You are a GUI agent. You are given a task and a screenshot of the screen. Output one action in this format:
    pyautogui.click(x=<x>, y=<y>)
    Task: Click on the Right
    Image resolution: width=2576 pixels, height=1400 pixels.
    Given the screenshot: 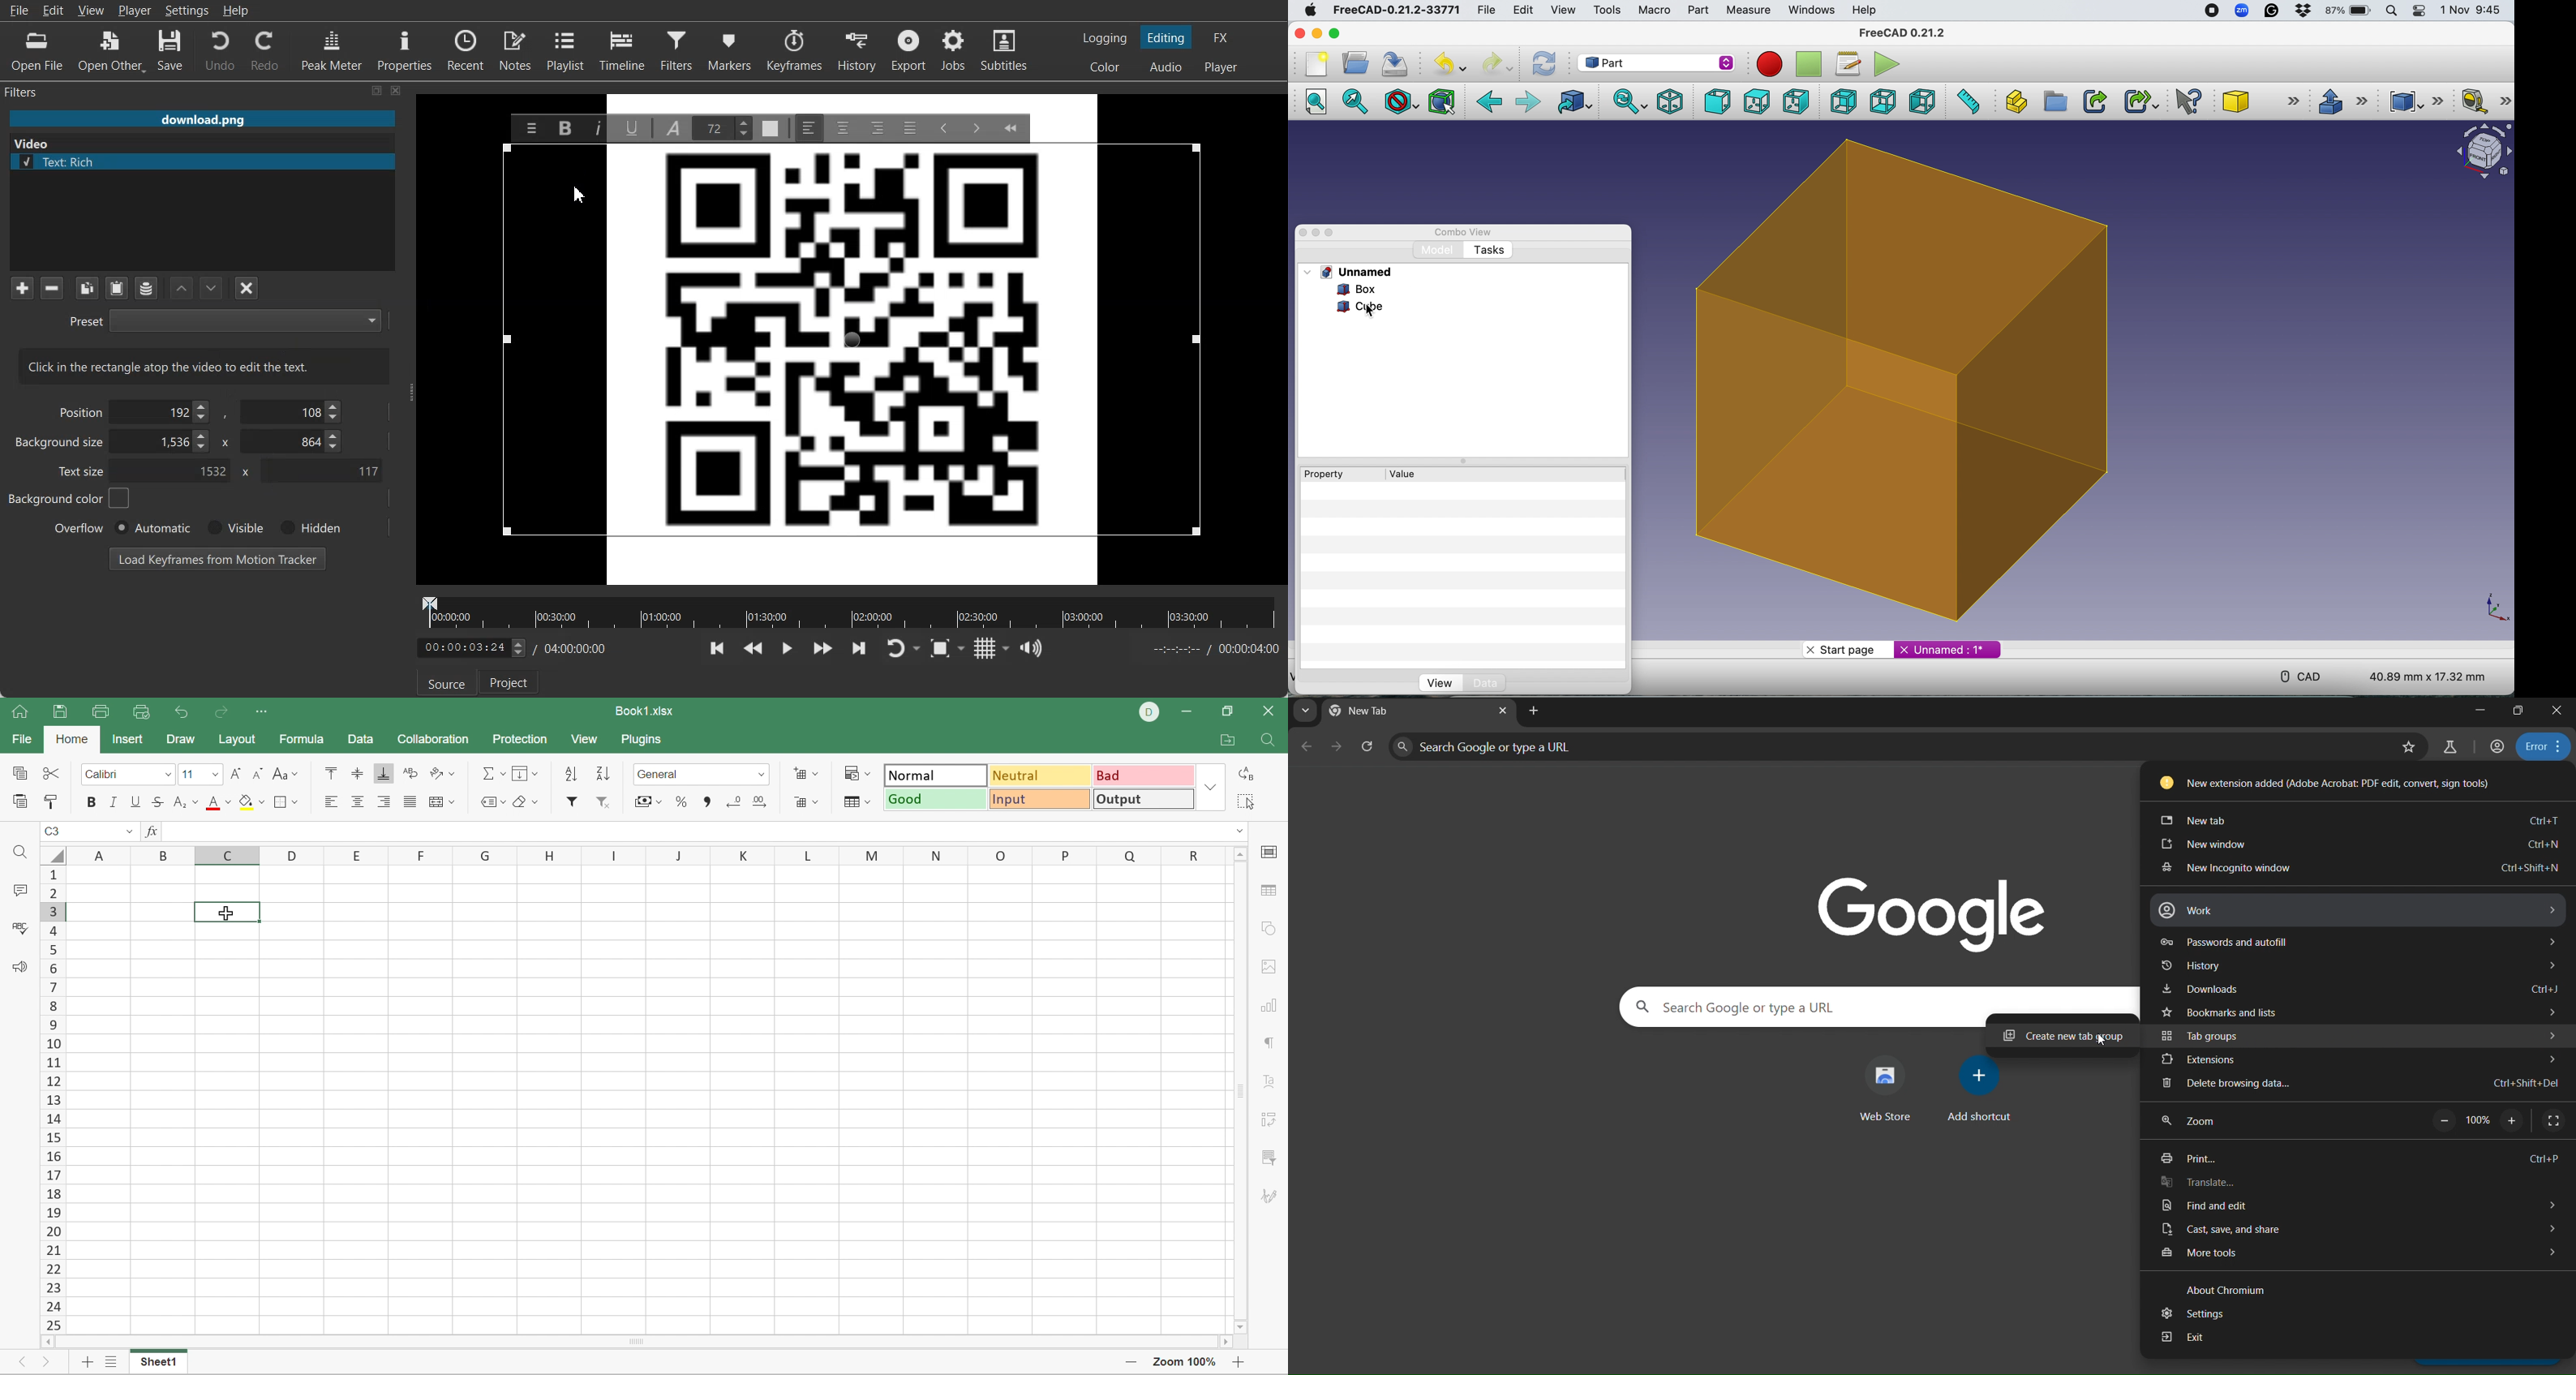 What is the action you would take?
    pyautogui.click(x=1796, y=103)
    